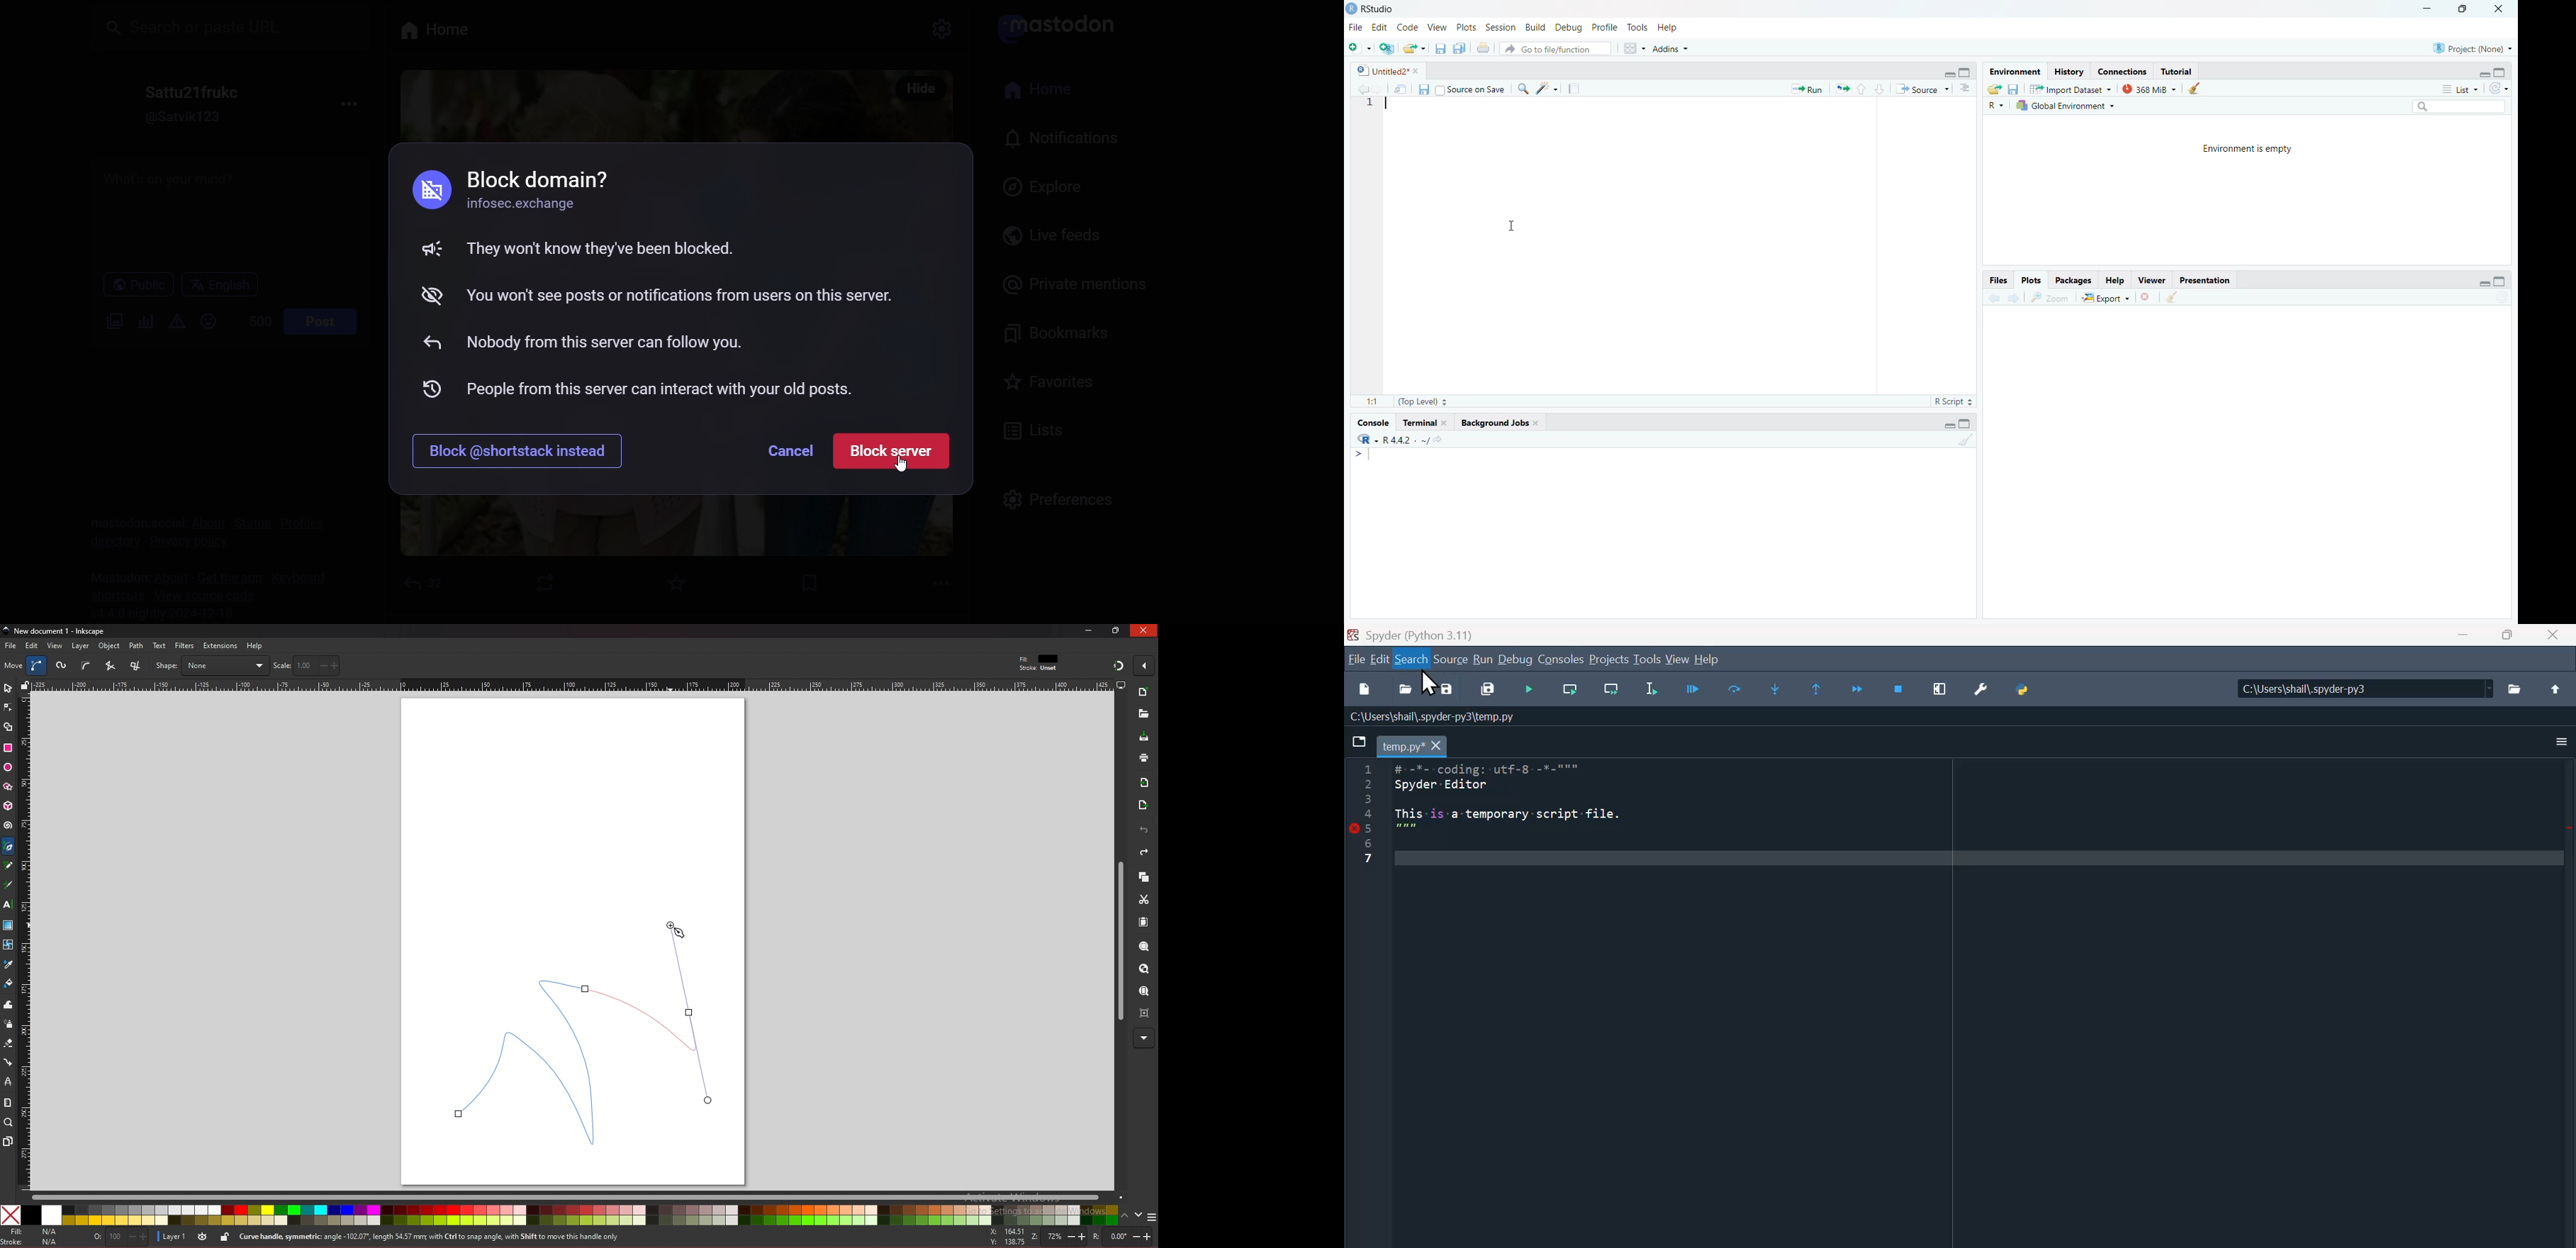 This screenshot has height=1260, width=2576. What do you see at coordinates (2173, 298) in the screenshot?
I see `clear` at bounding box center [2173, 298].